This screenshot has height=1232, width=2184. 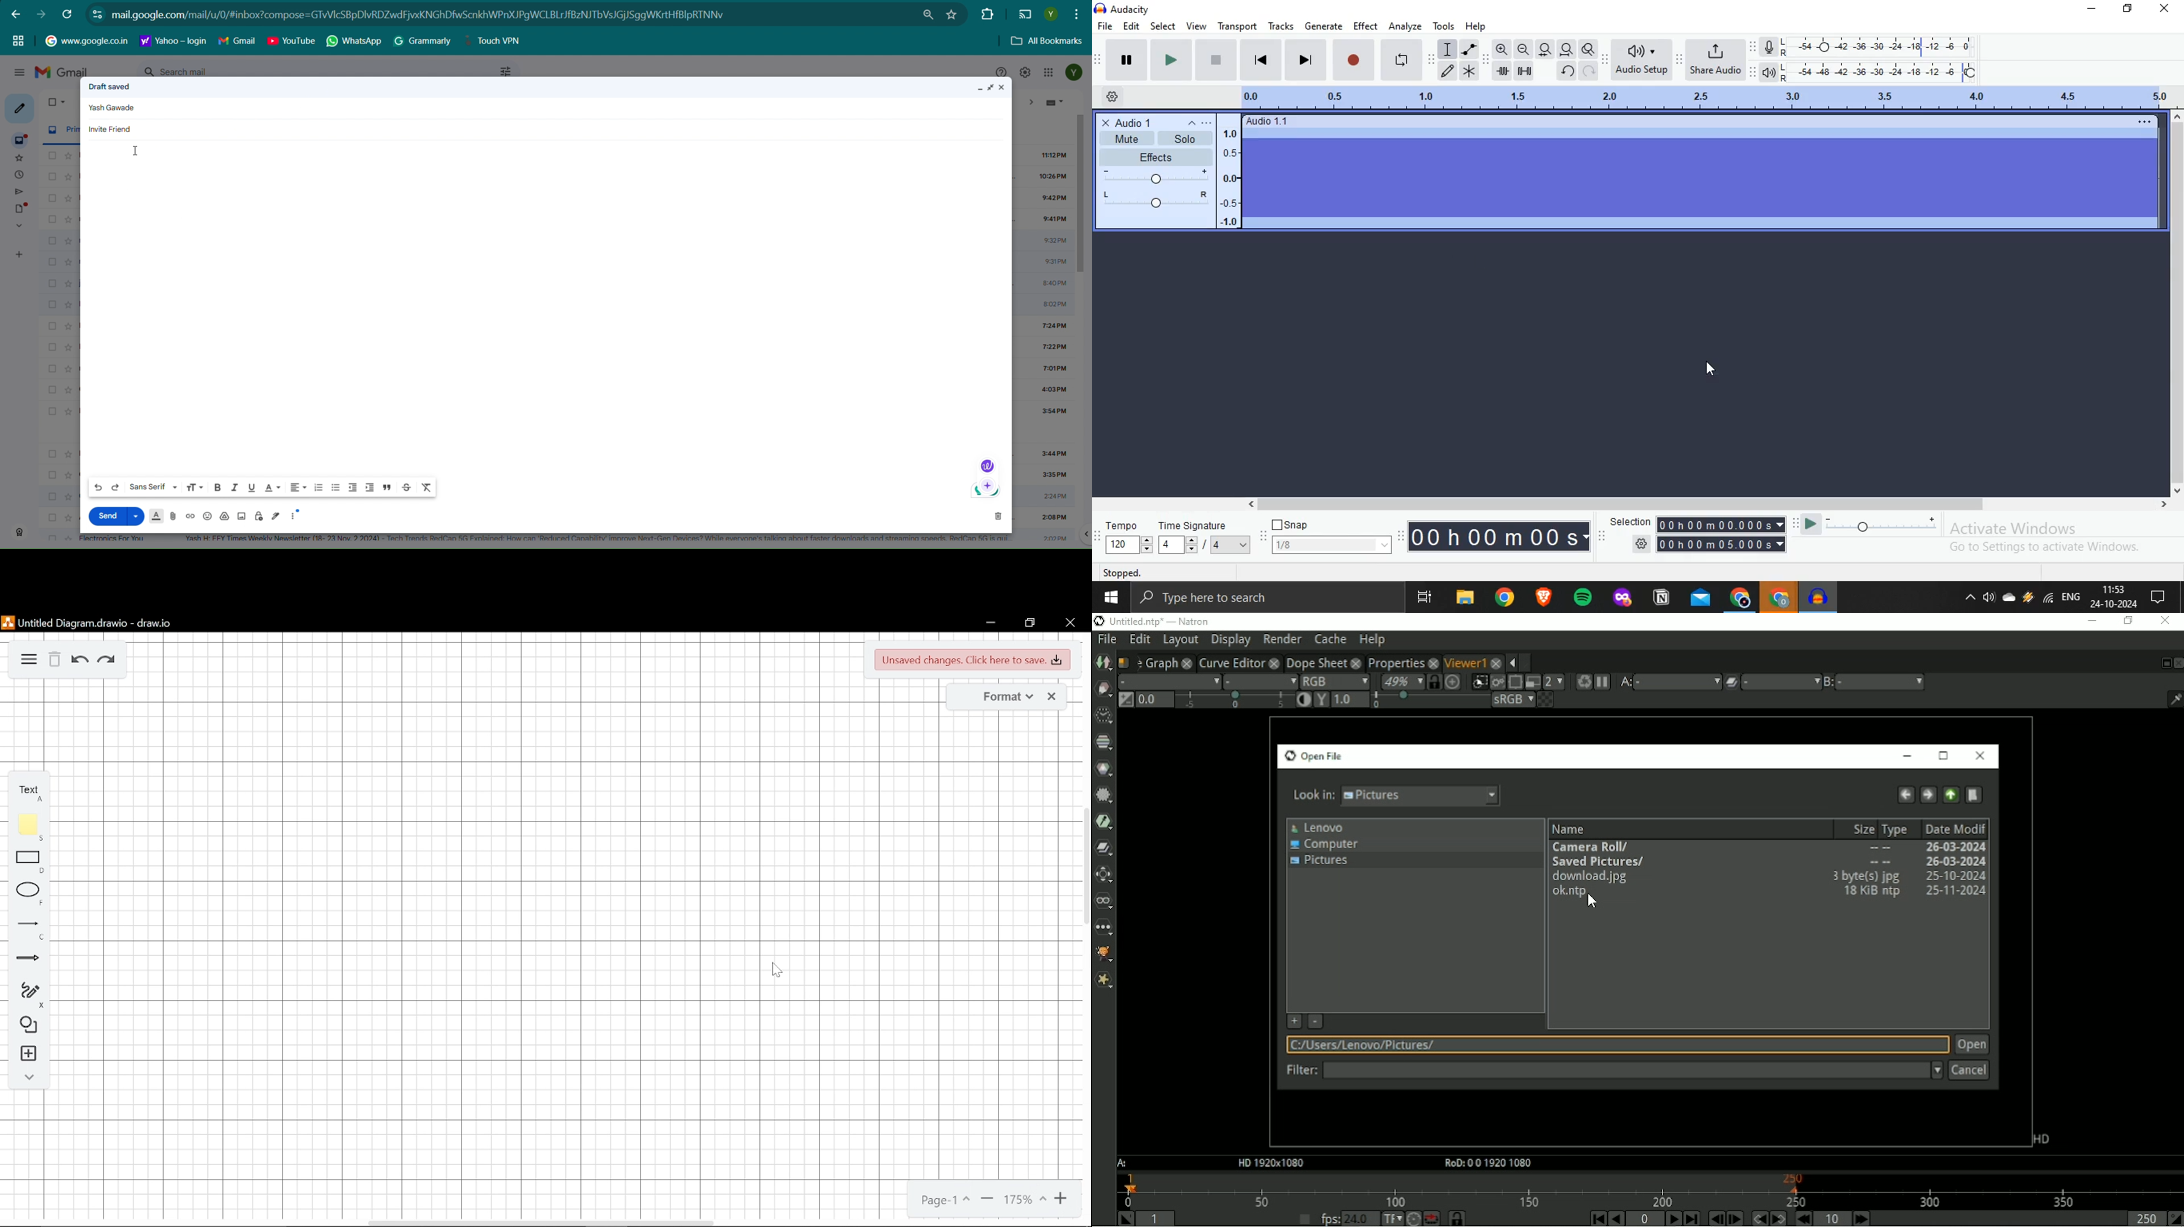 I want to click on Audio Setup, so click(x=1641, y=58).